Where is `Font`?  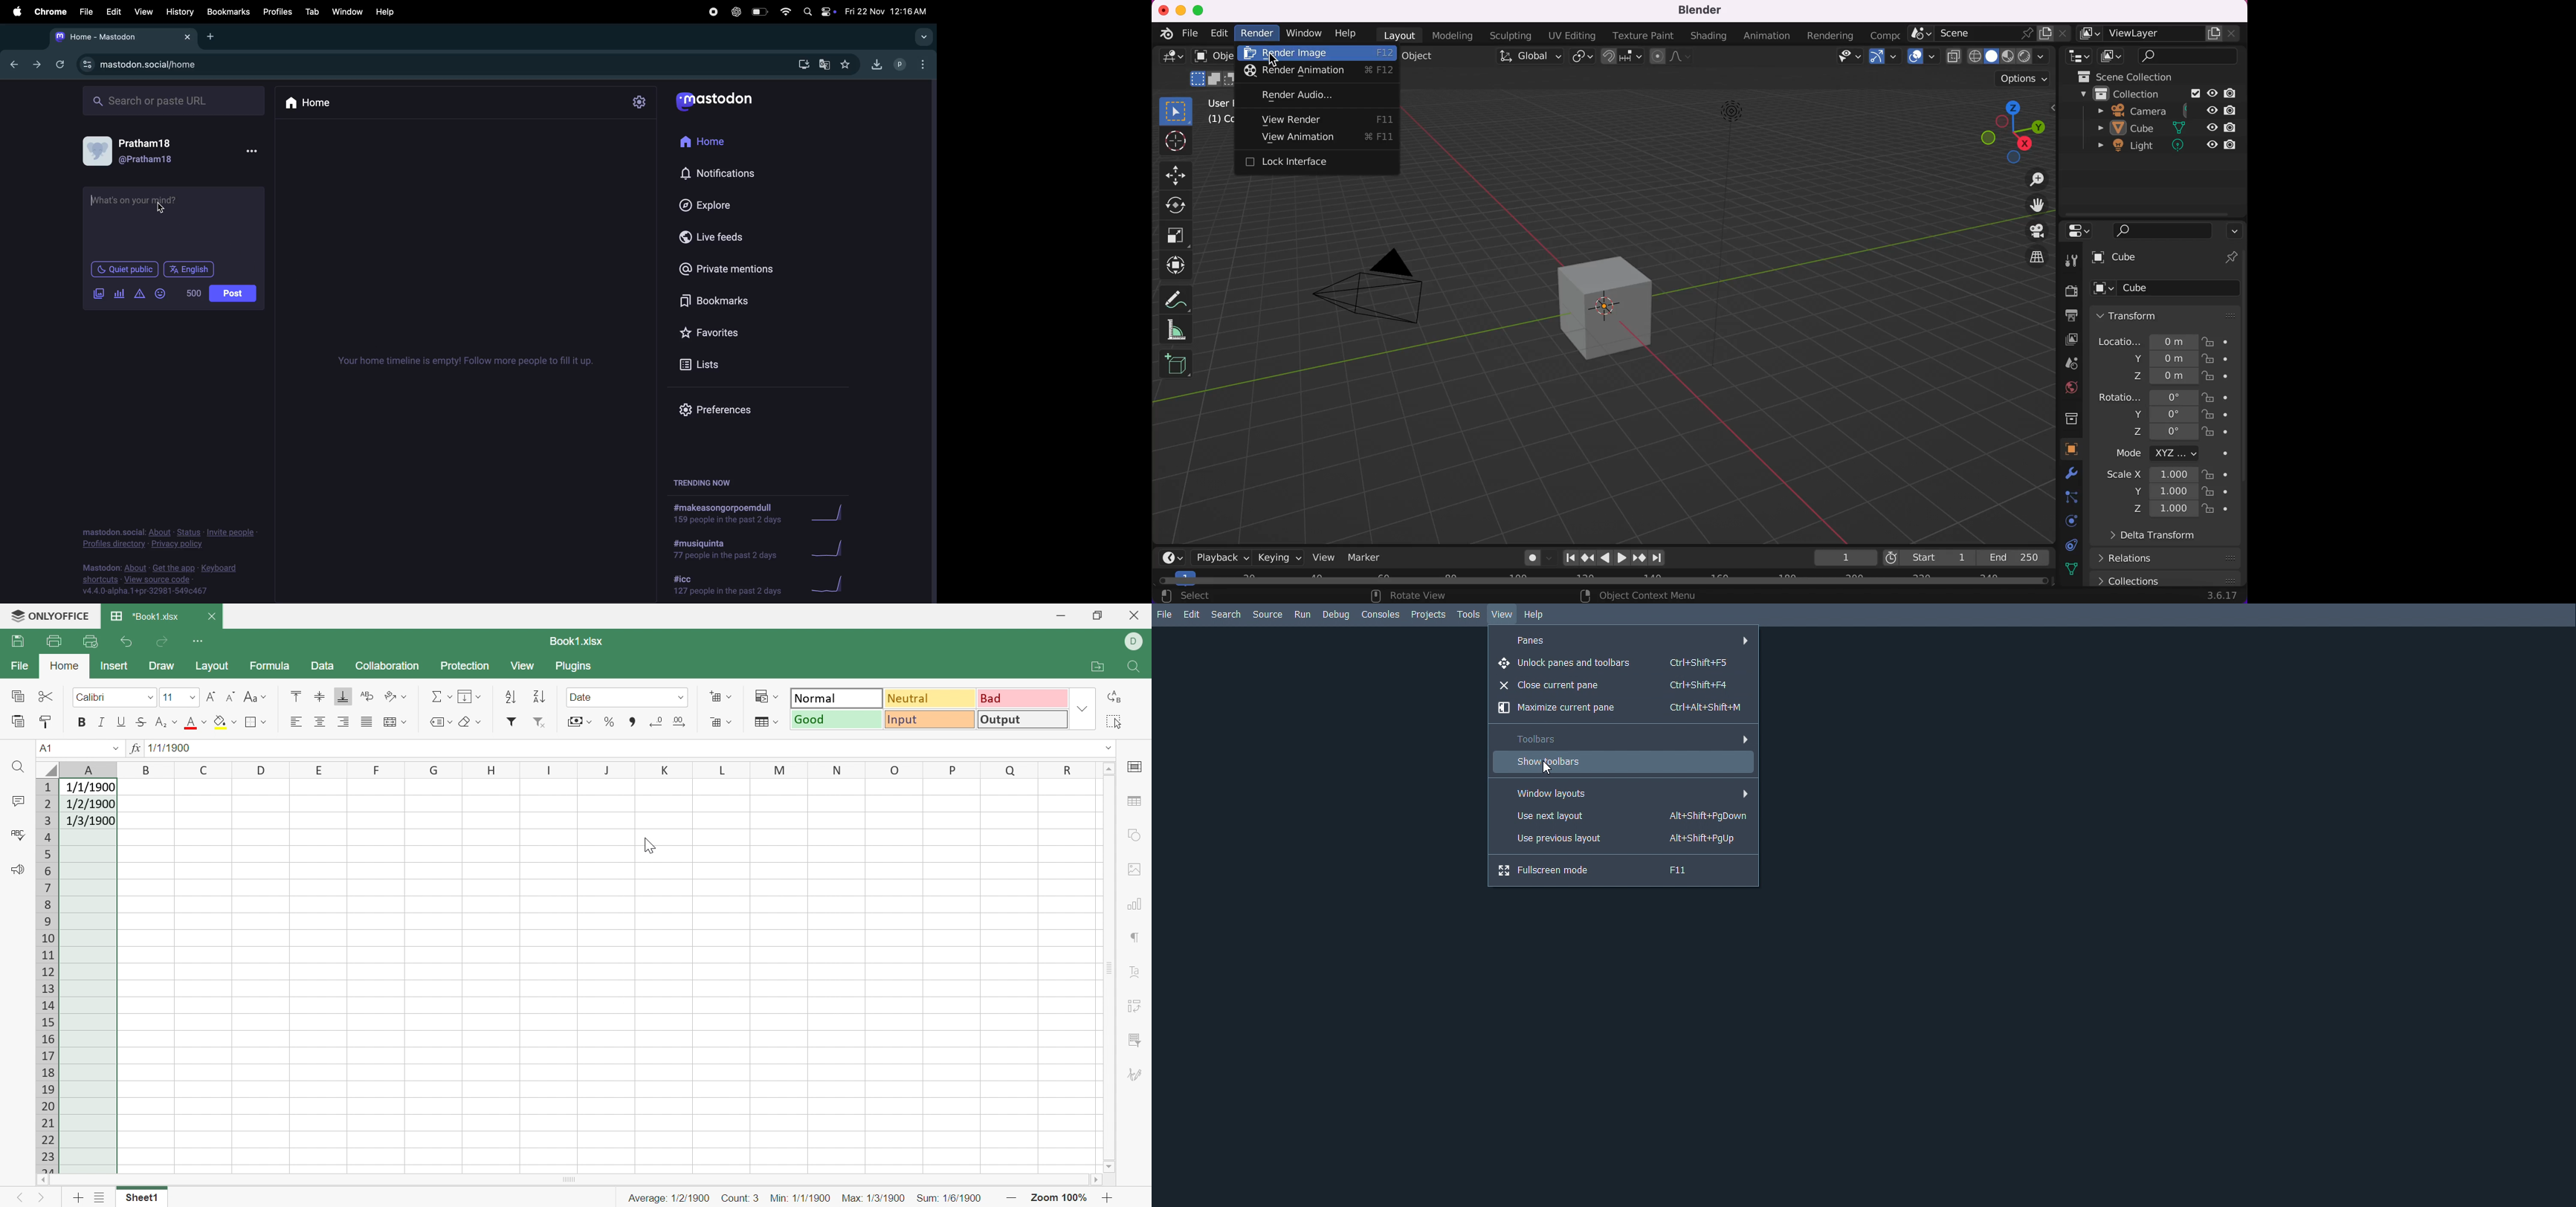 Font is located at coordinates (194, 723).